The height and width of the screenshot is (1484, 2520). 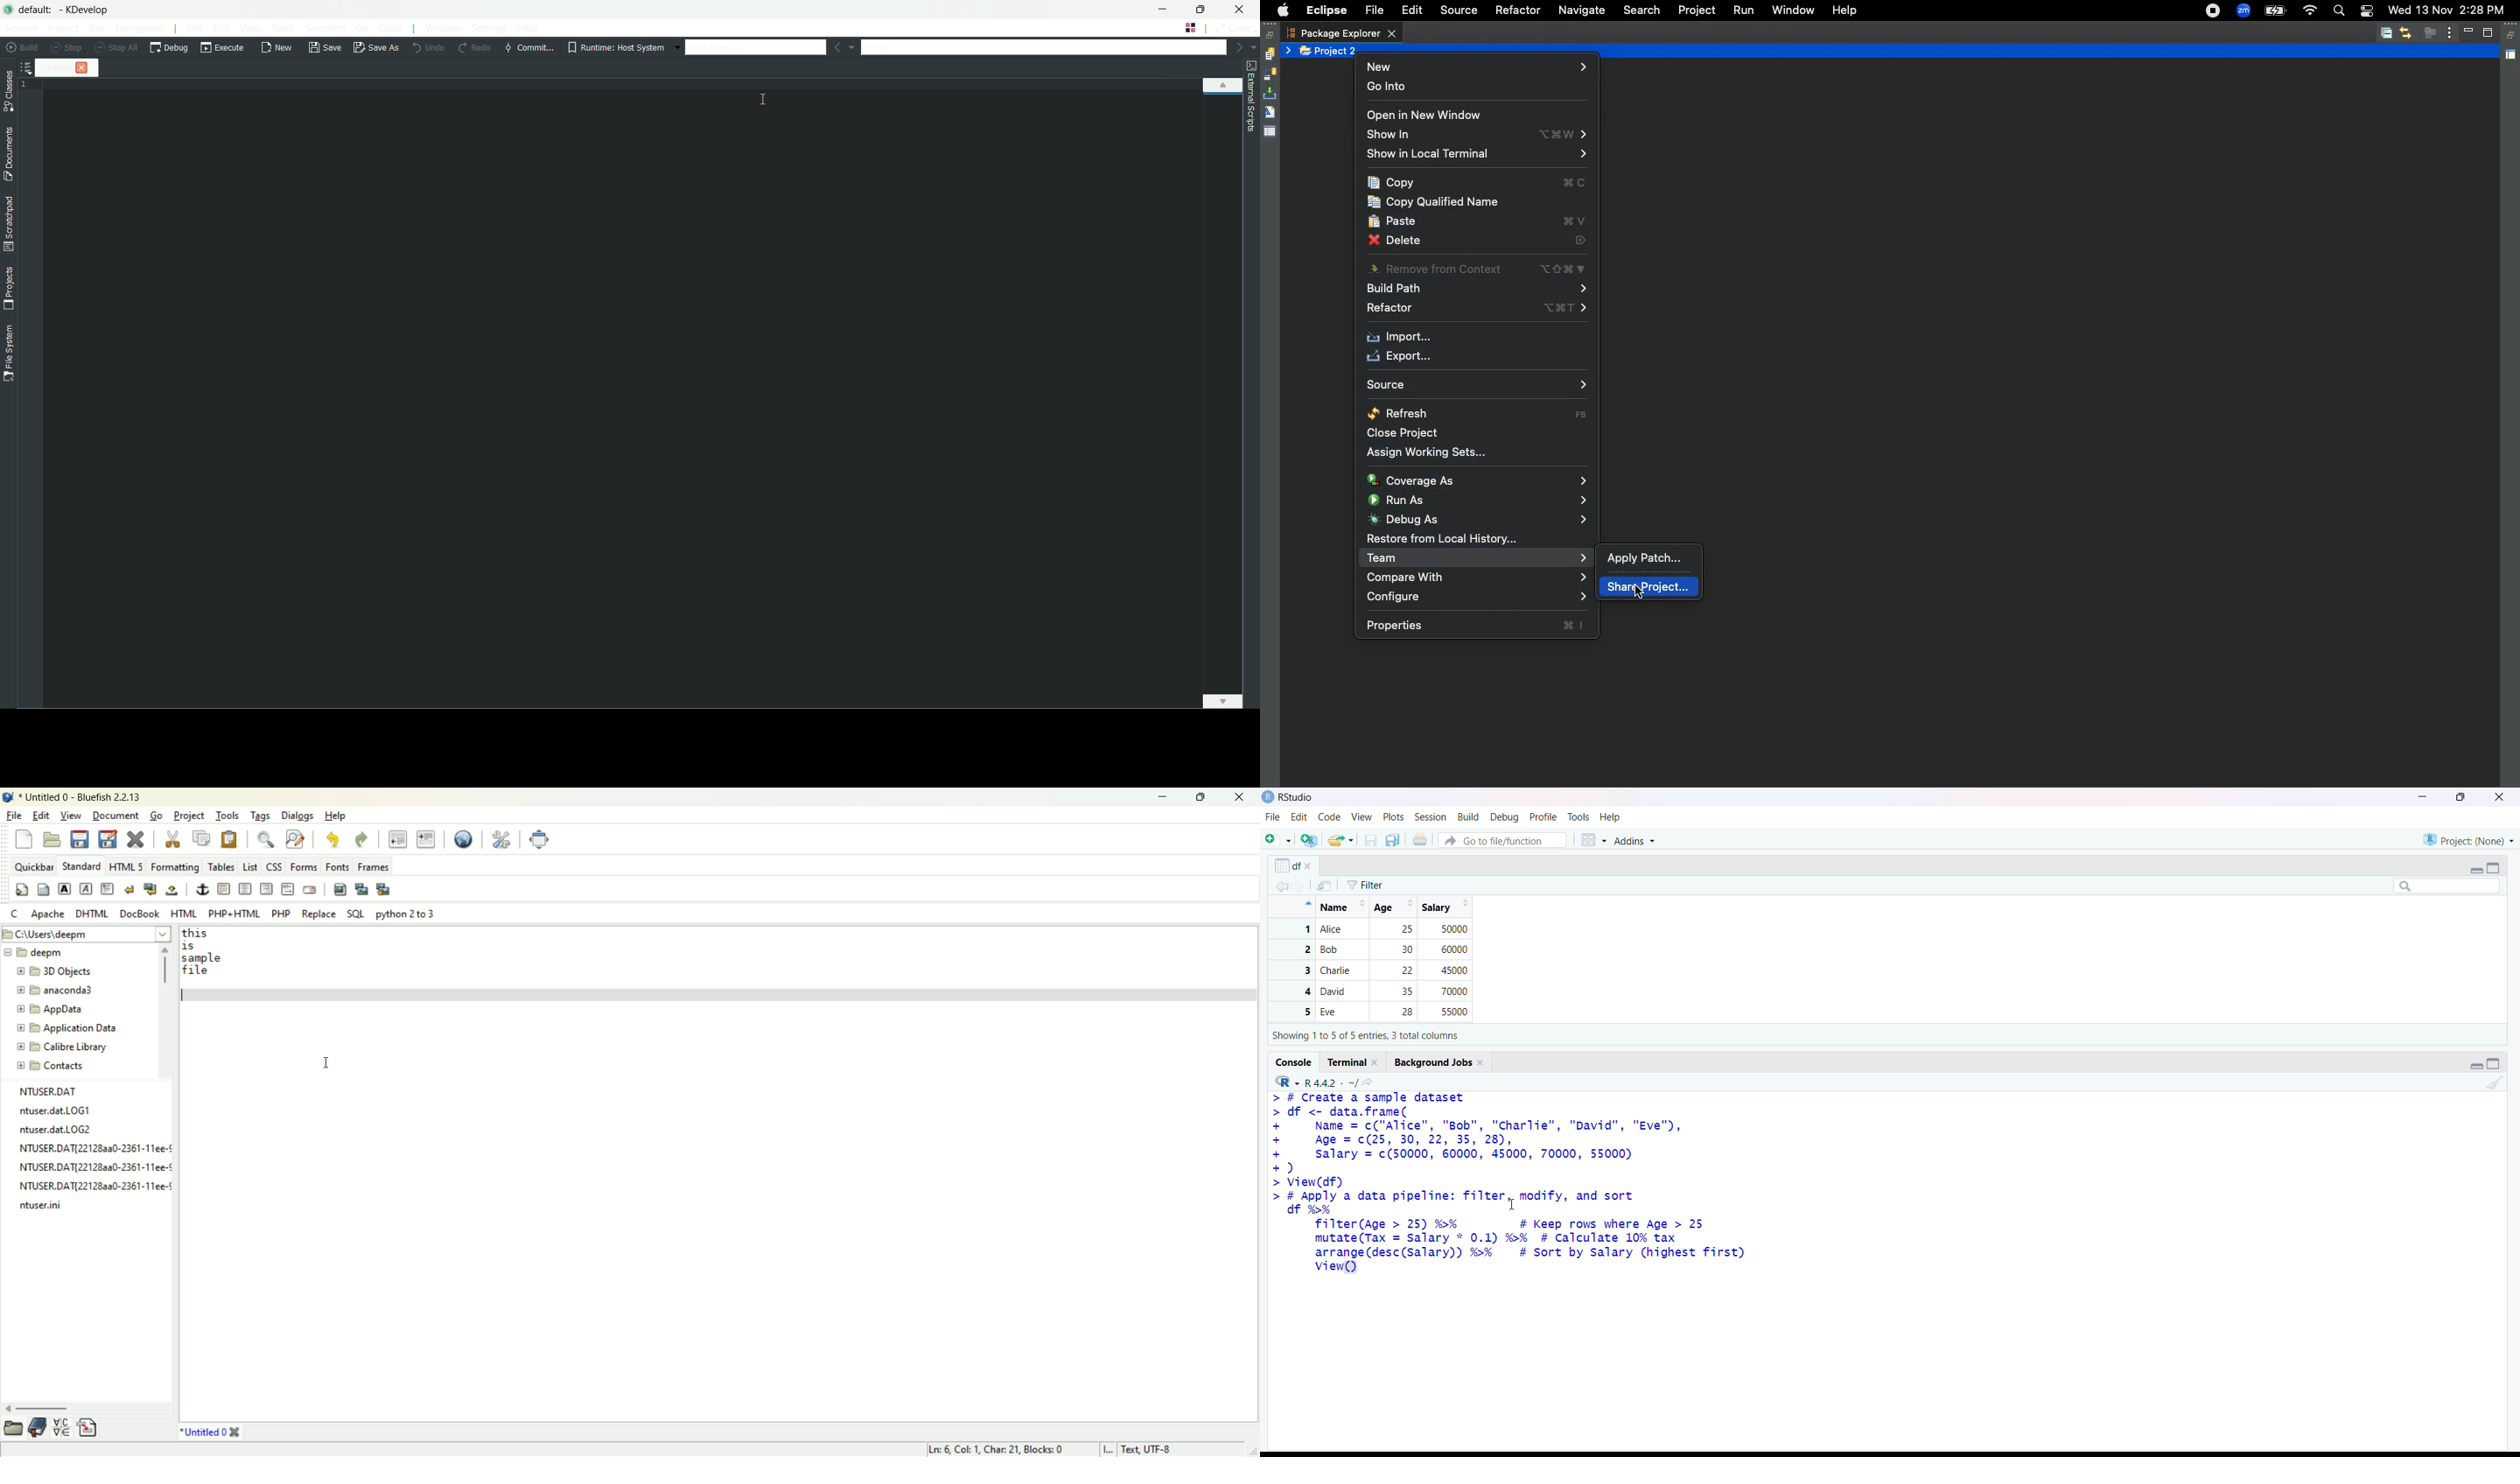 What do you see at coordinates (994, 1449) in the screenshot?
I see `ln, col, char, blocks` at bounding box center [994, 1449].